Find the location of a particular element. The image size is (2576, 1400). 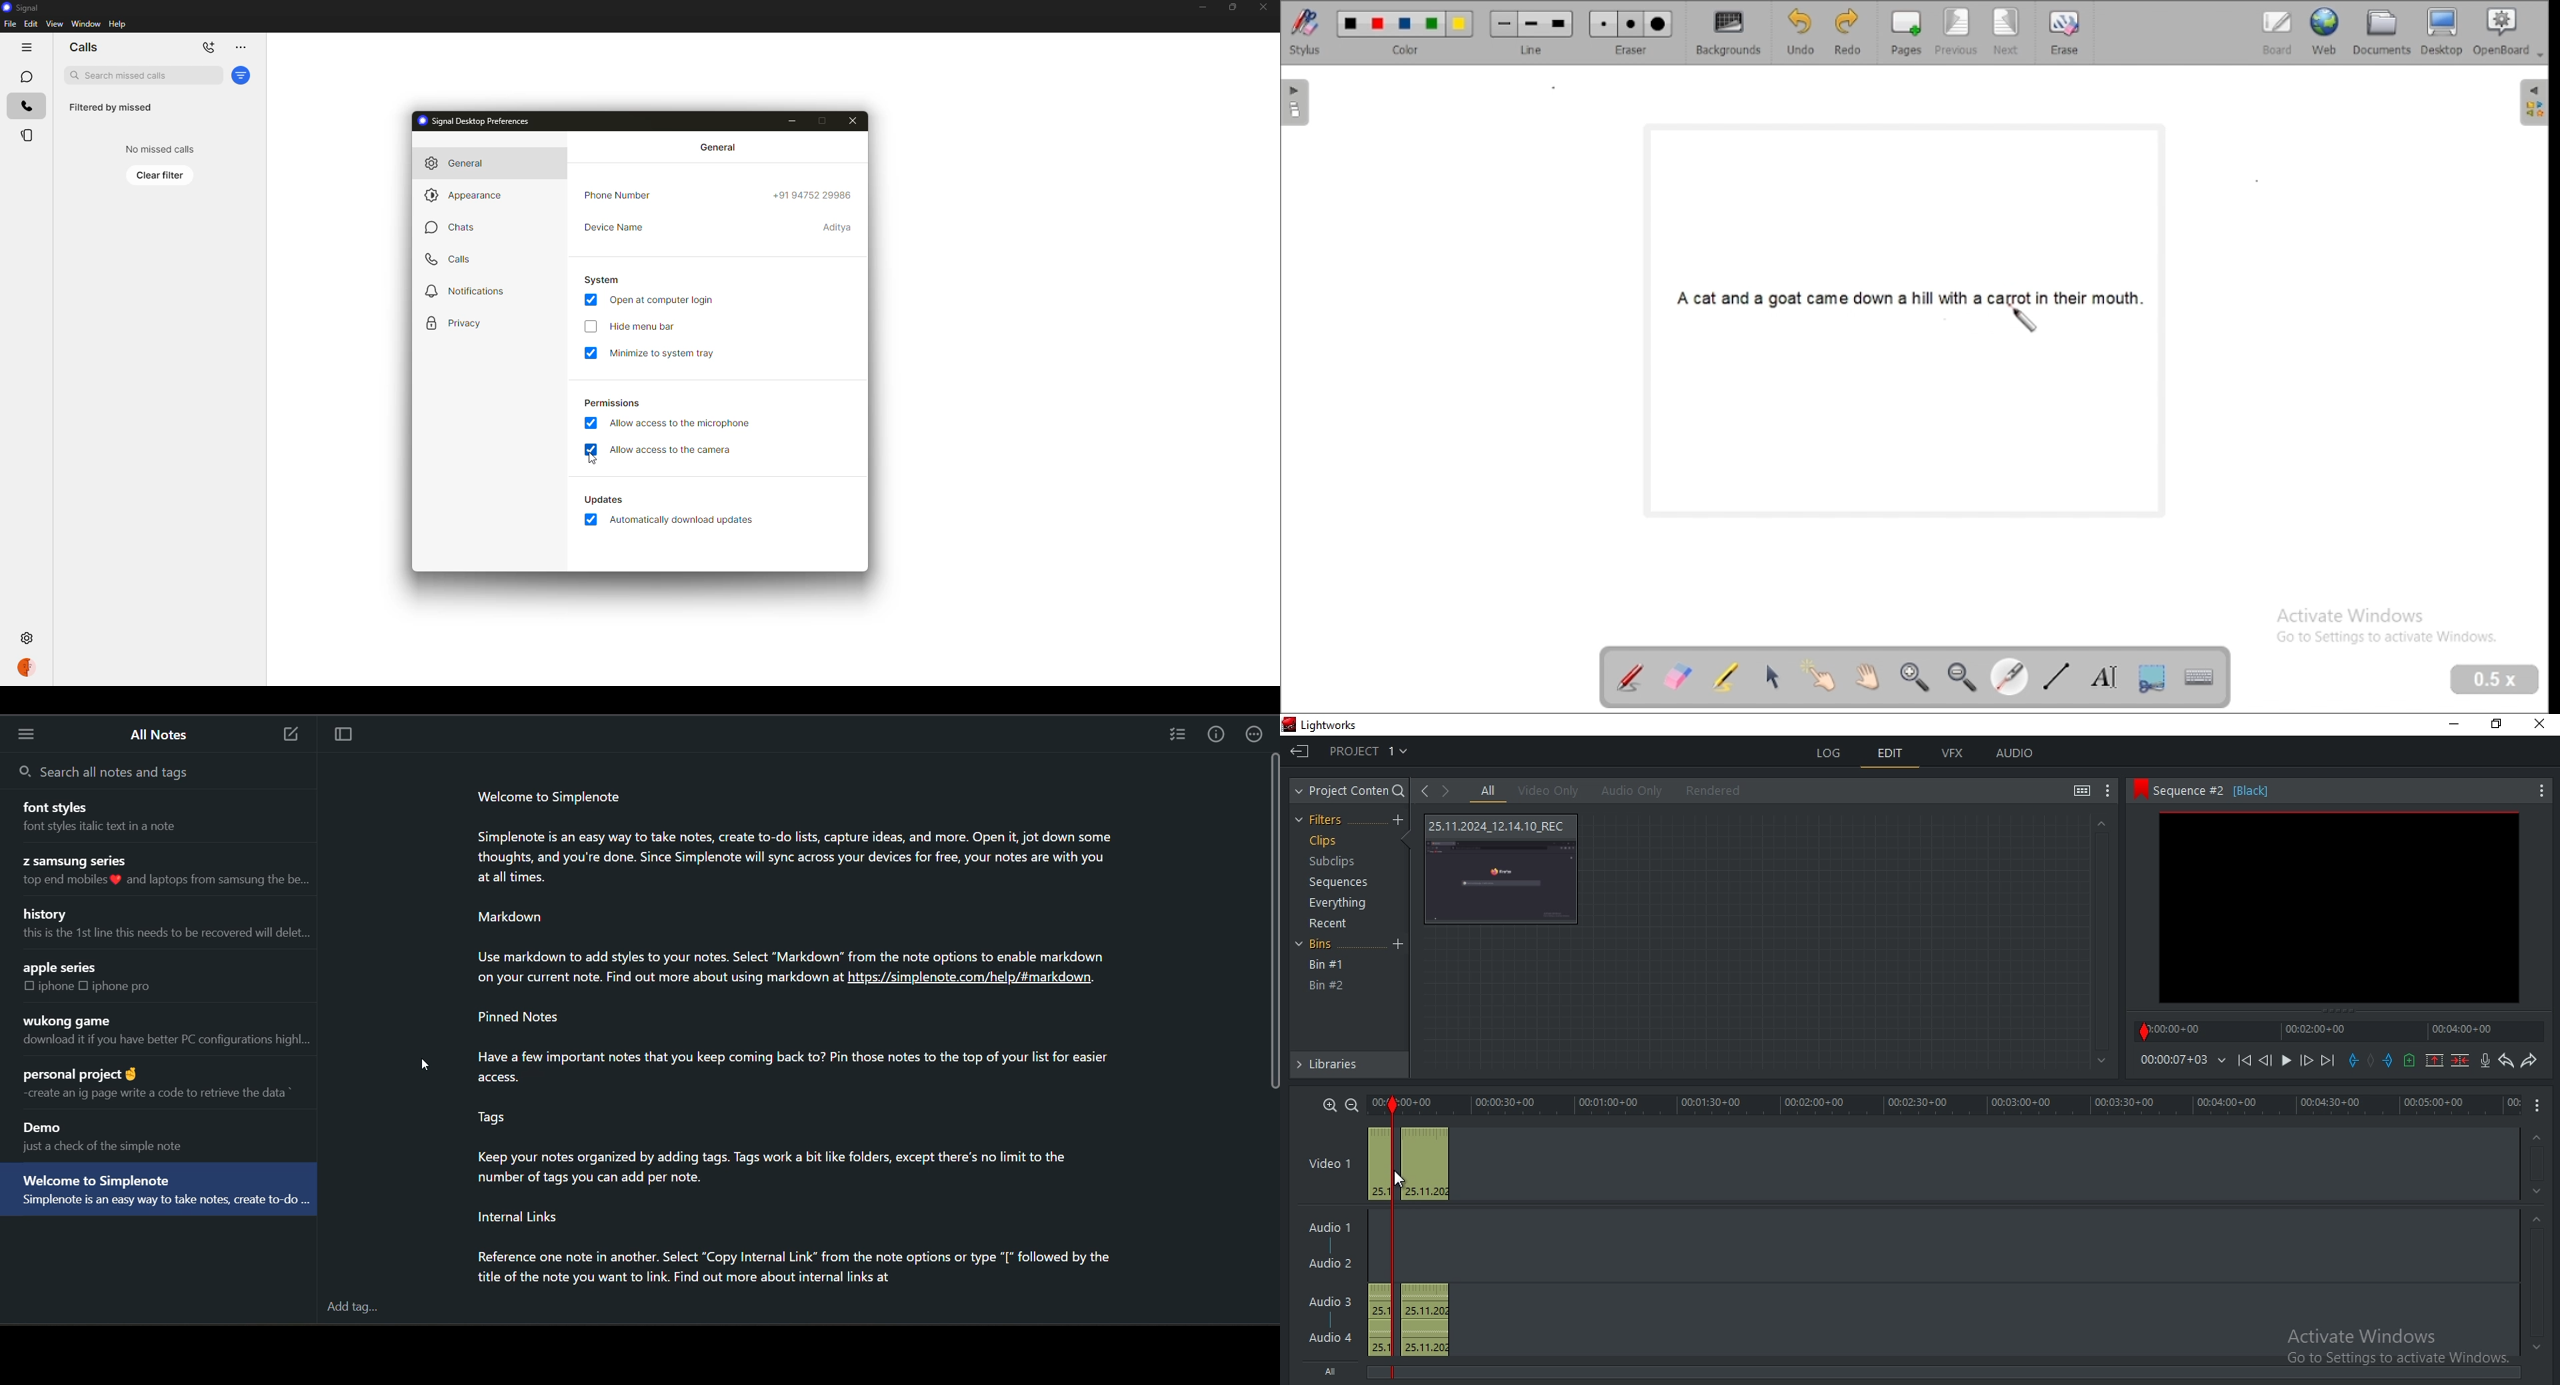

search is located at coordinates (145, 773).